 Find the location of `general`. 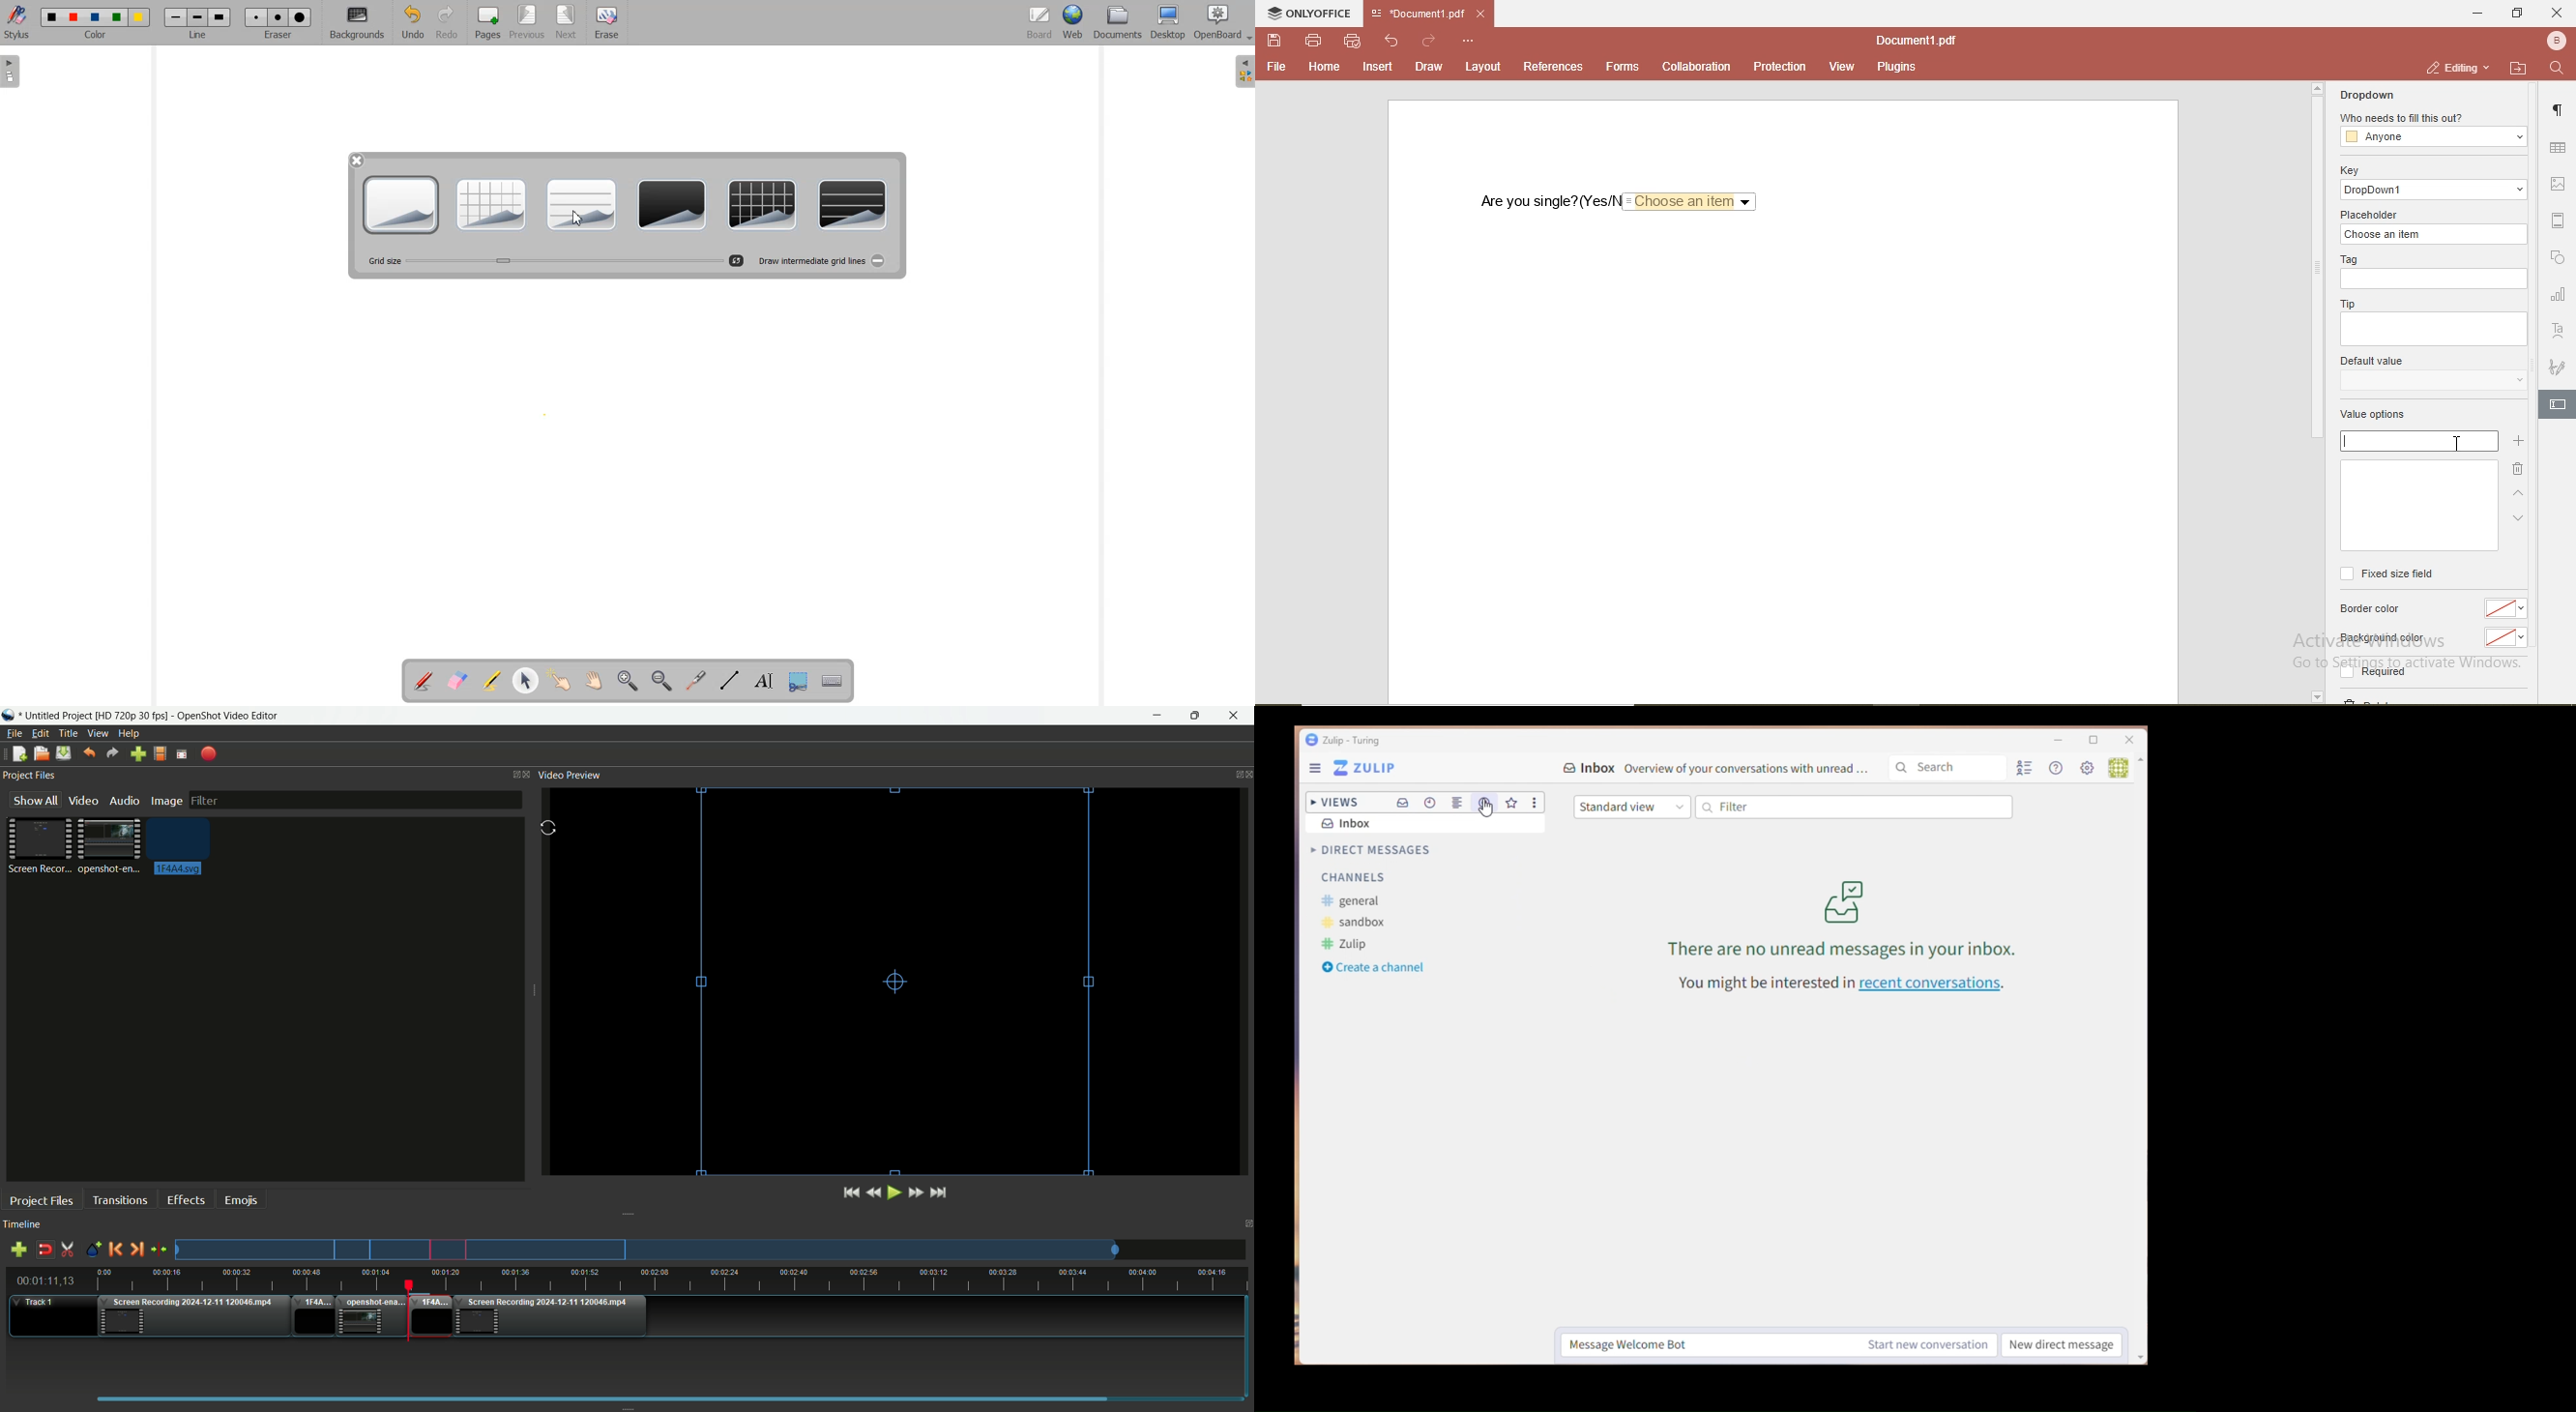

general is located at coordinates (1351, 901).